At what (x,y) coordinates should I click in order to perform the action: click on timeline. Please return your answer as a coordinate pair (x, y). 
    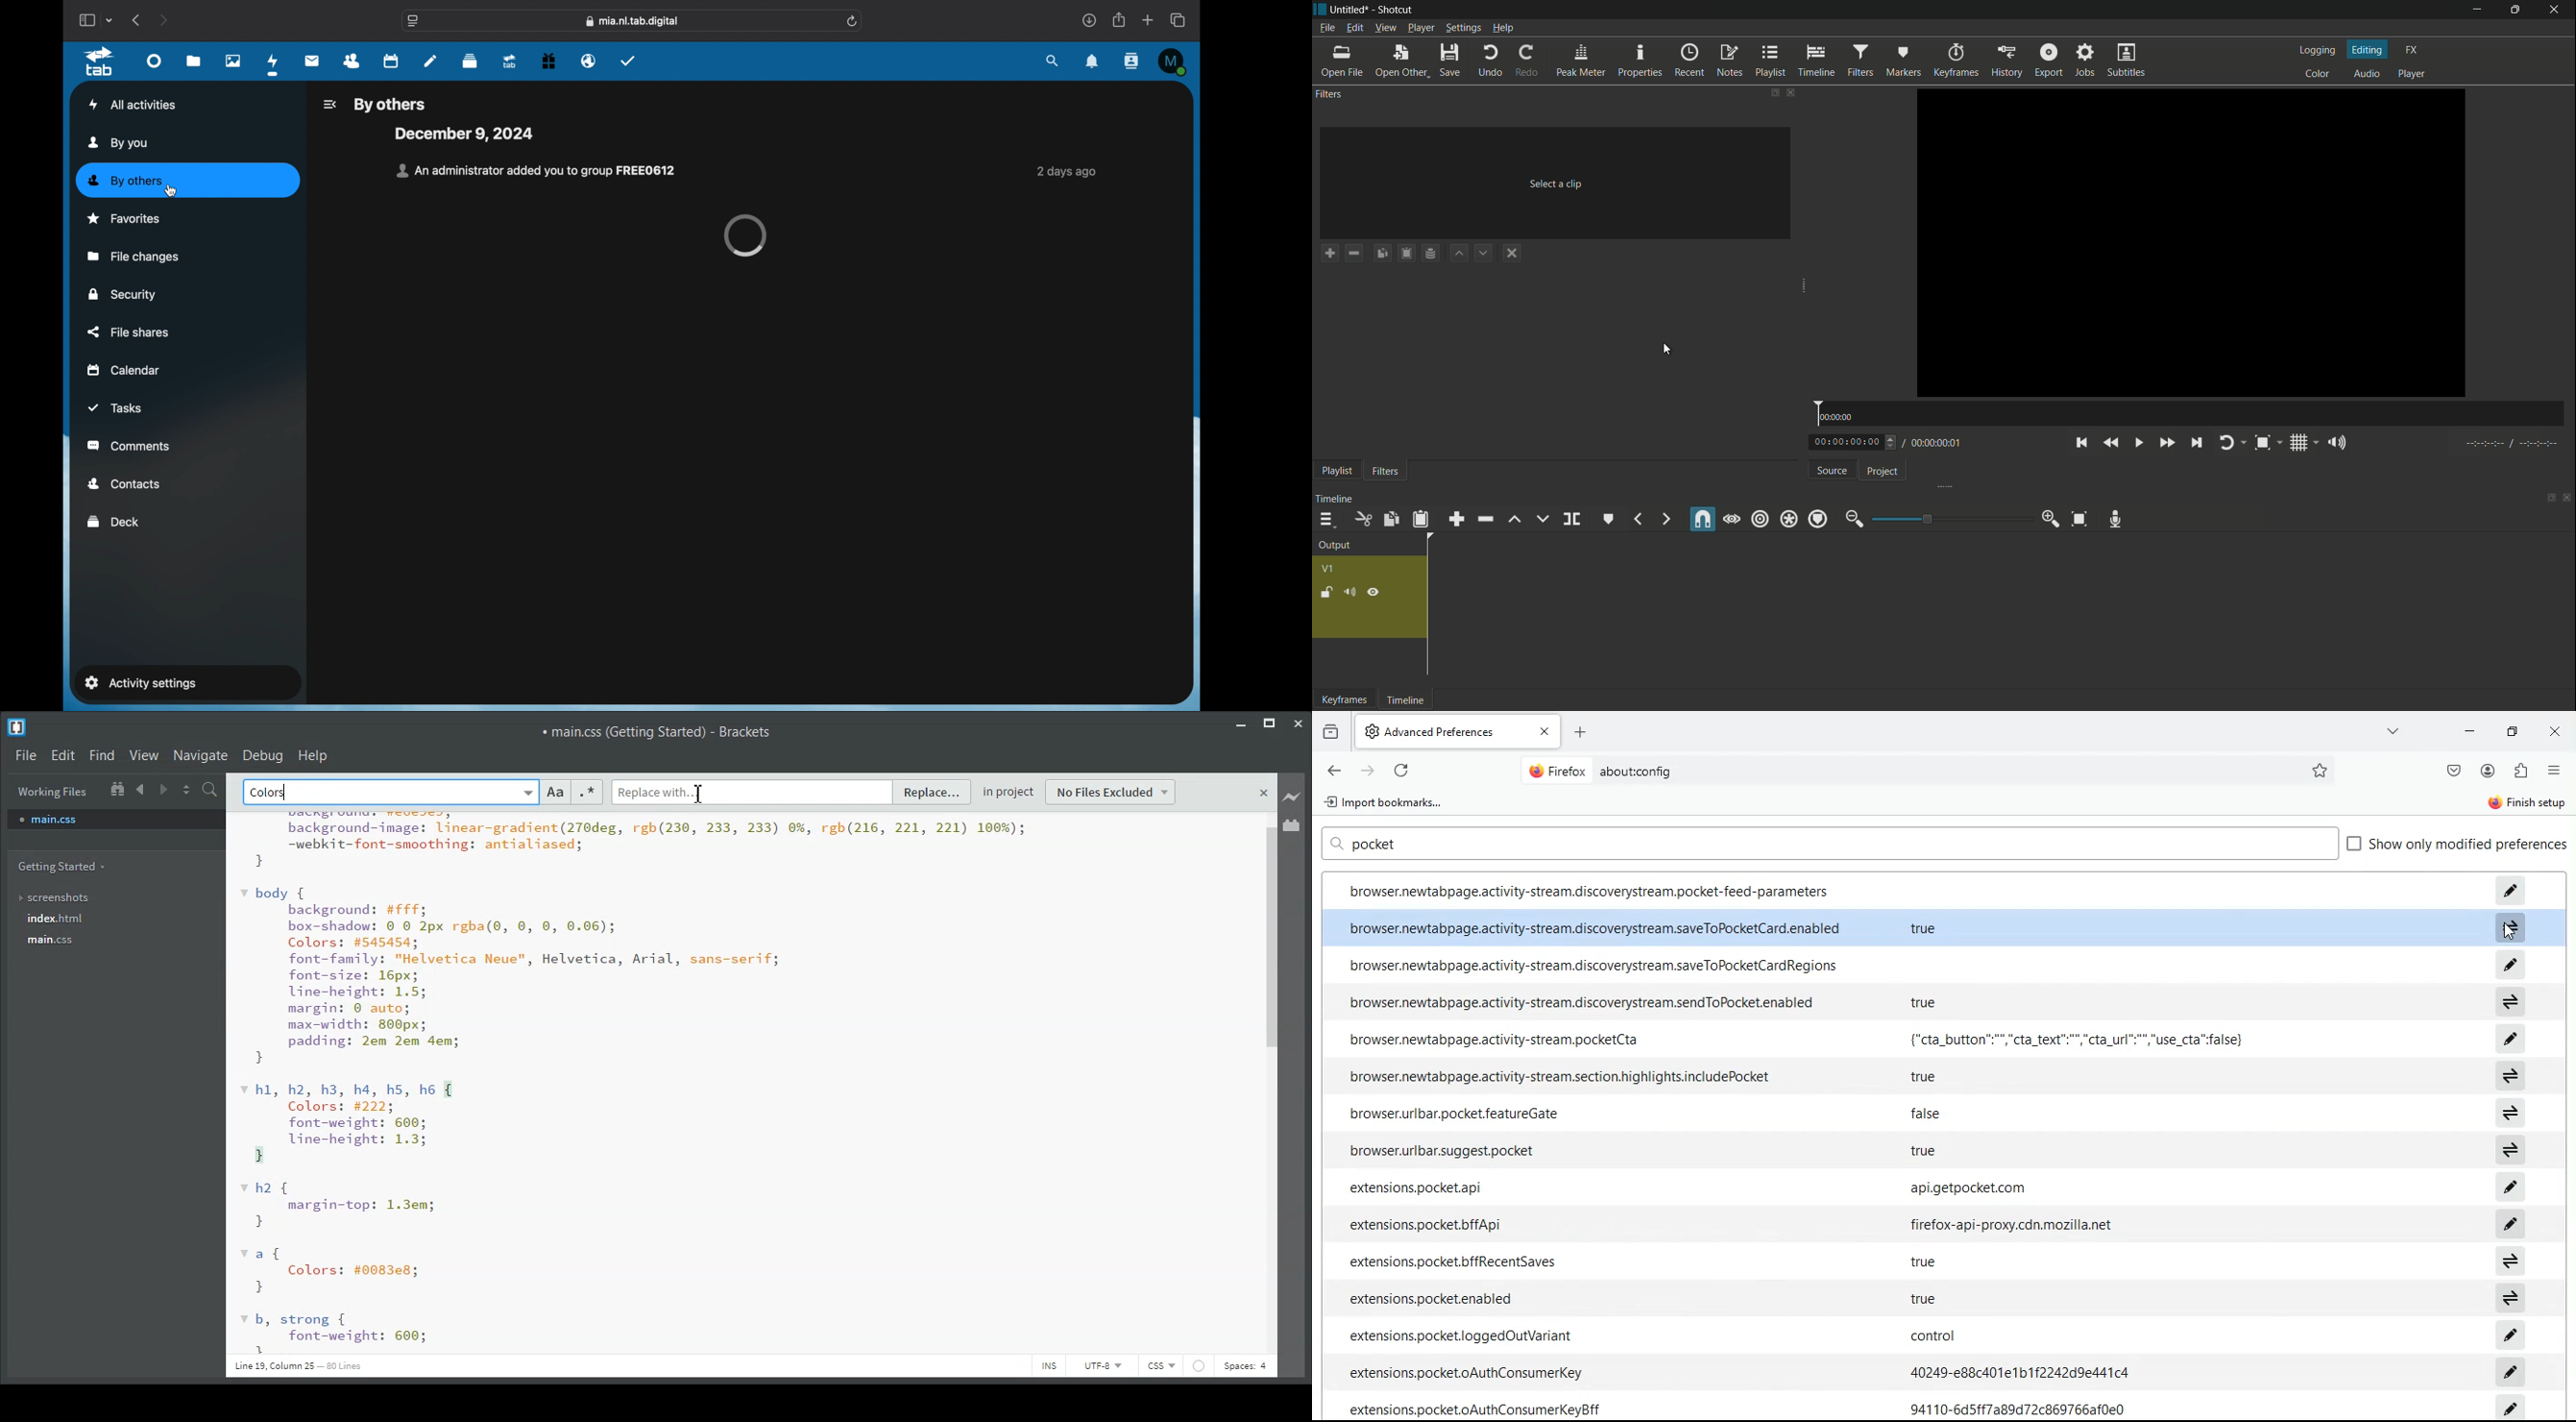
    Looking at the image, I should click on (1336, 500).